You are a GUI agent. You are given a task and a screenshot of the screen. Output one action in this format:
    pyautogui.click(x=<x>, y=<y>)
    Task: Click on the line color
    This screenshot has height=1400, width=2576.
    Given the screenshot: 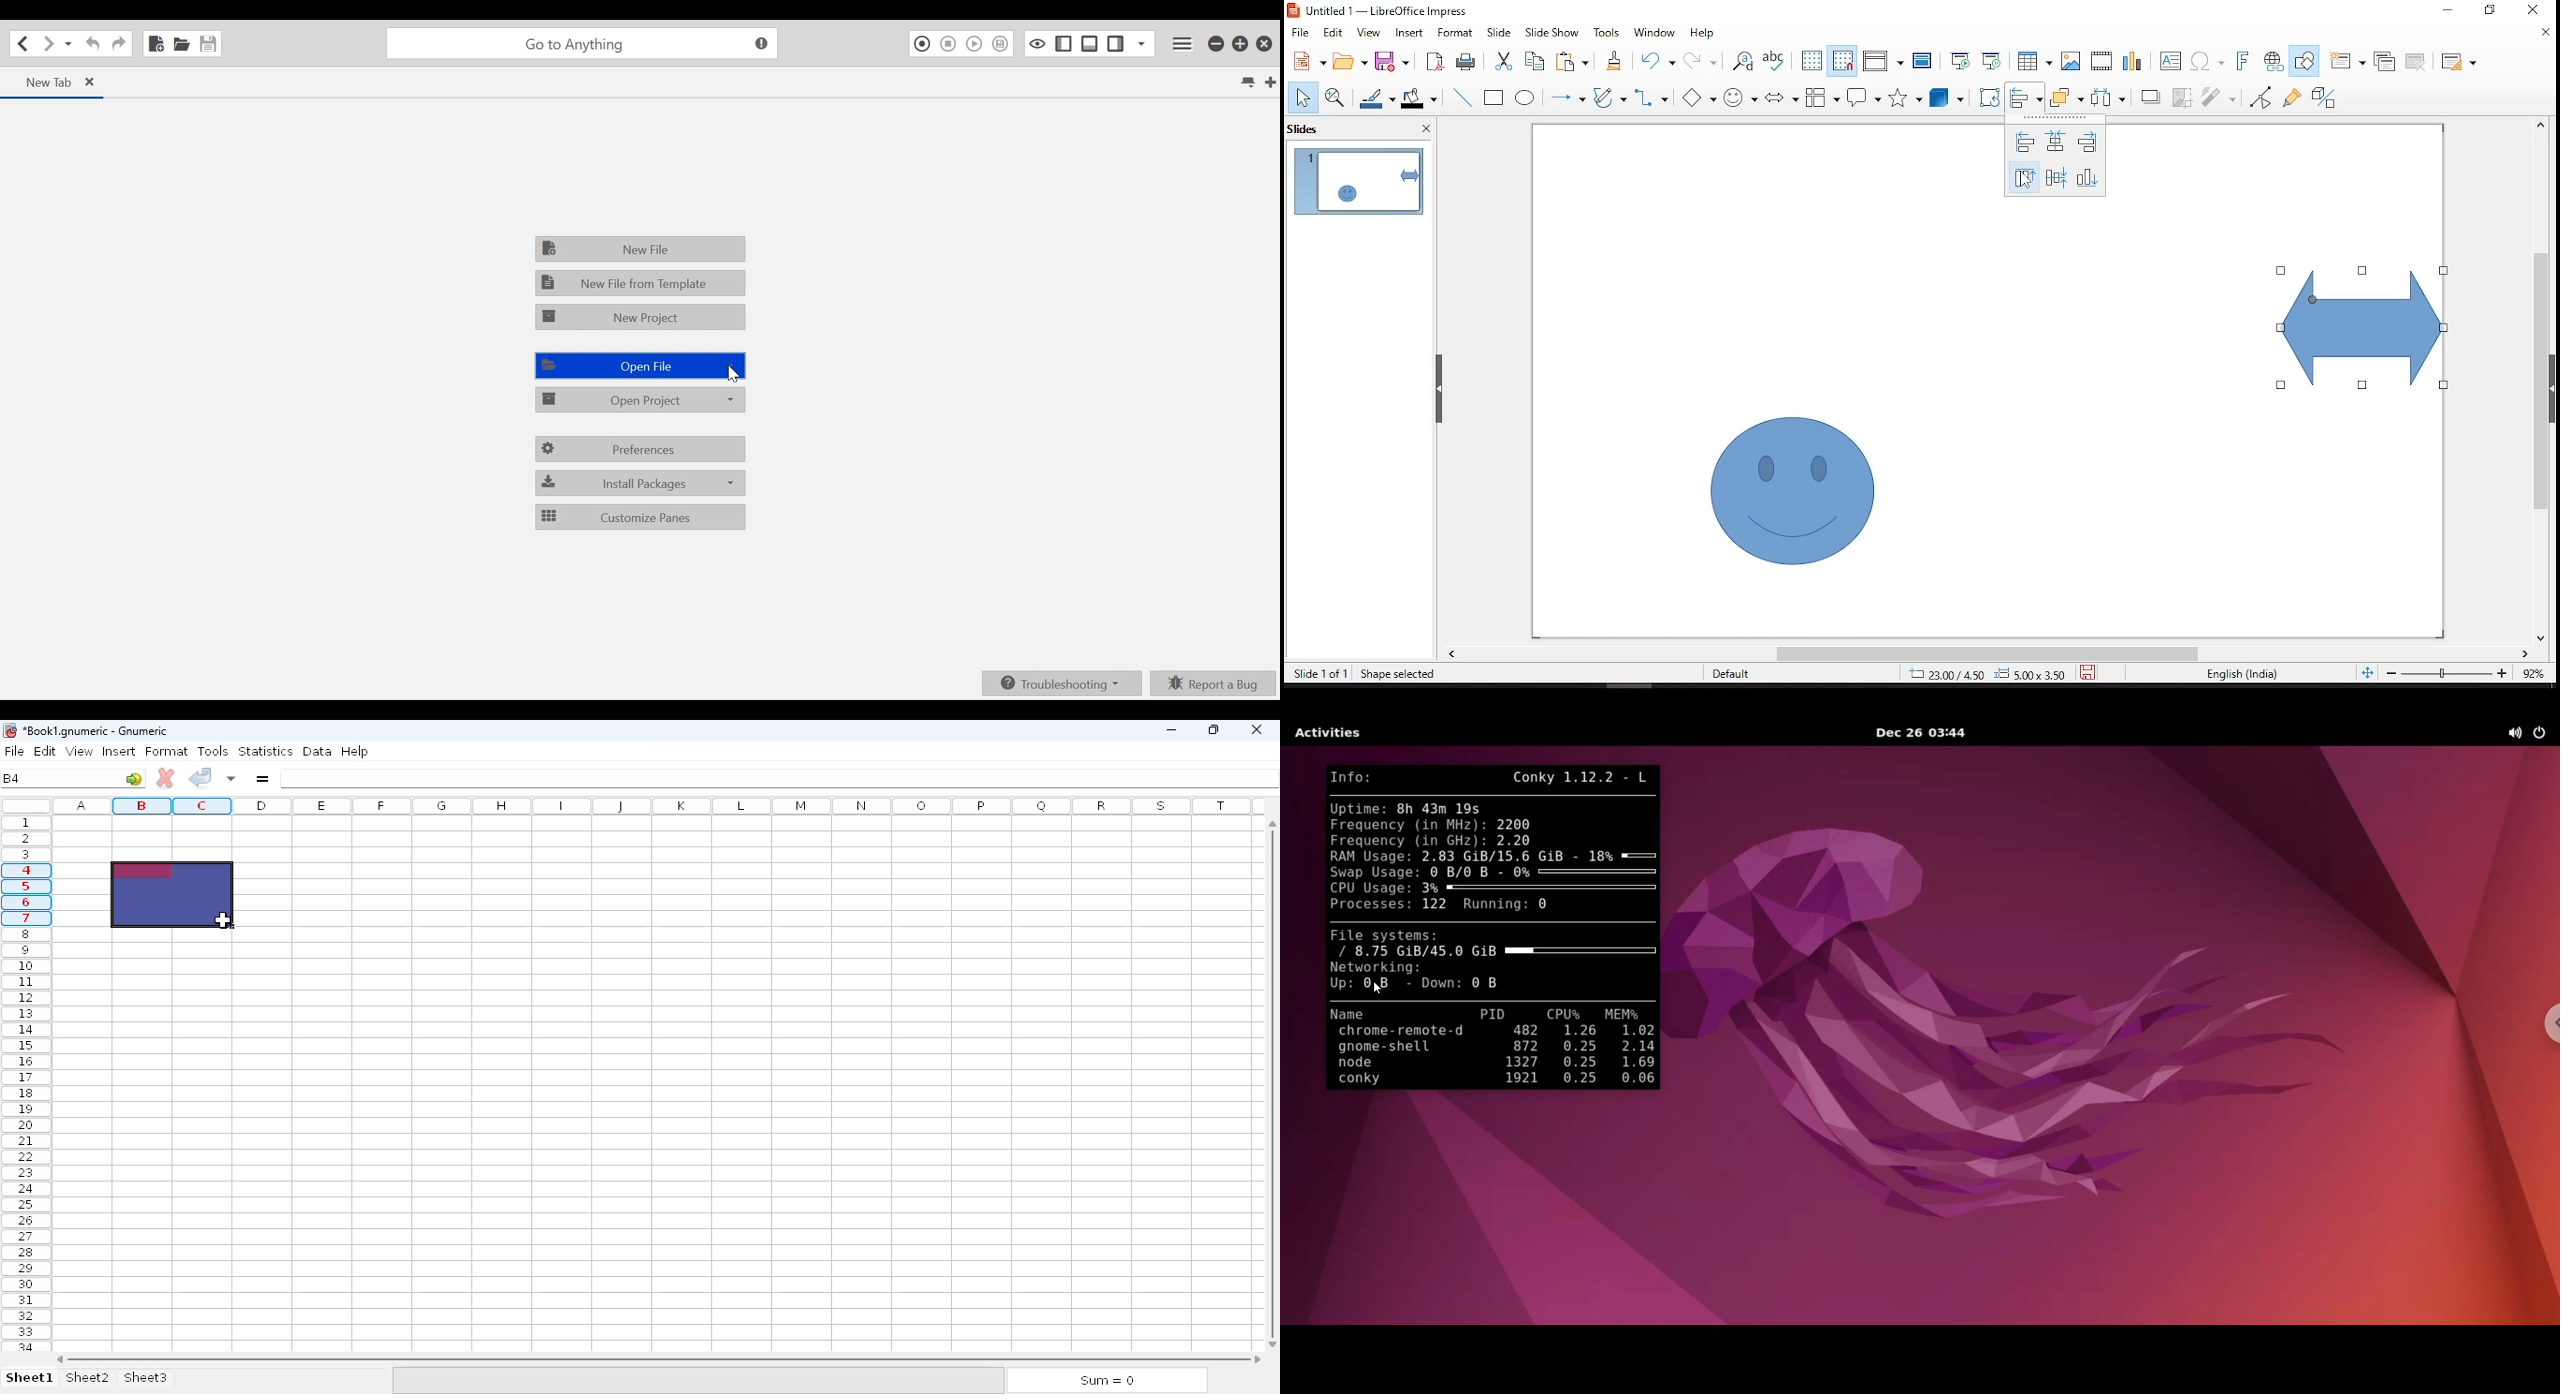 What is the action you would take?
    pyautogui.click(x=1379, y=98)
    